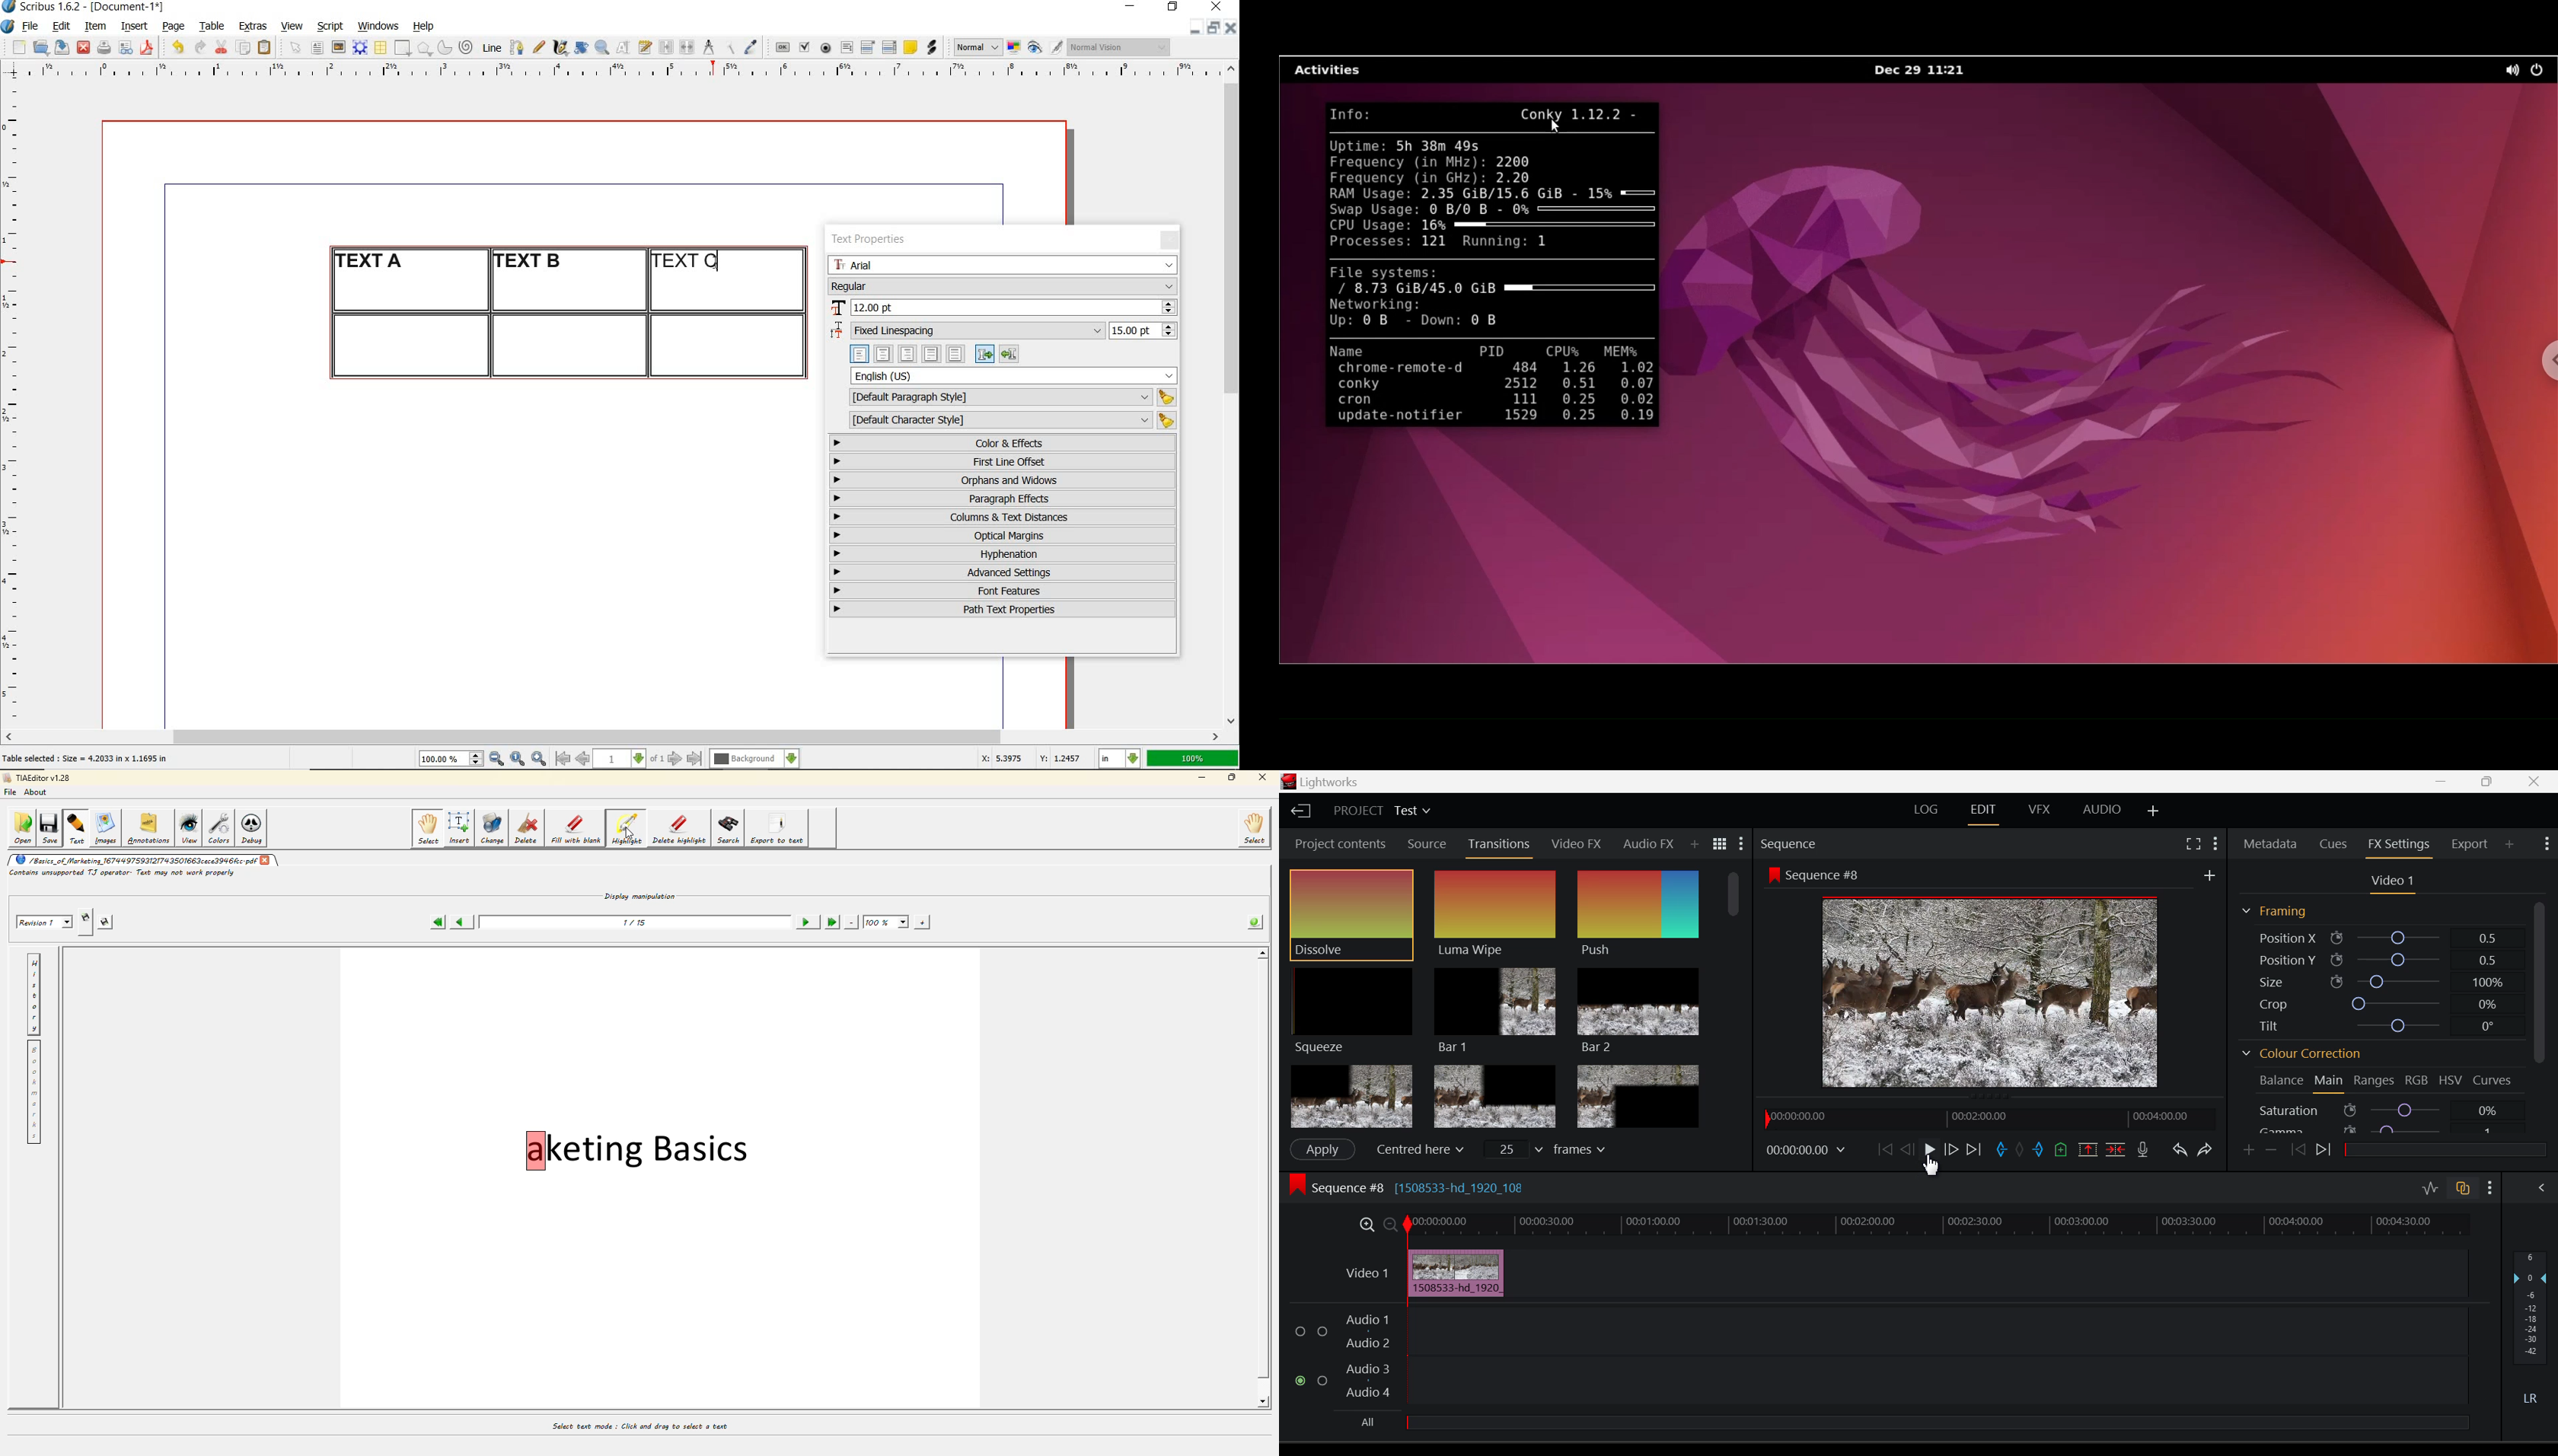 The width and height of the screenshot is (2576, 1456). I want to click on Audio 3, so click(1368, 1370).